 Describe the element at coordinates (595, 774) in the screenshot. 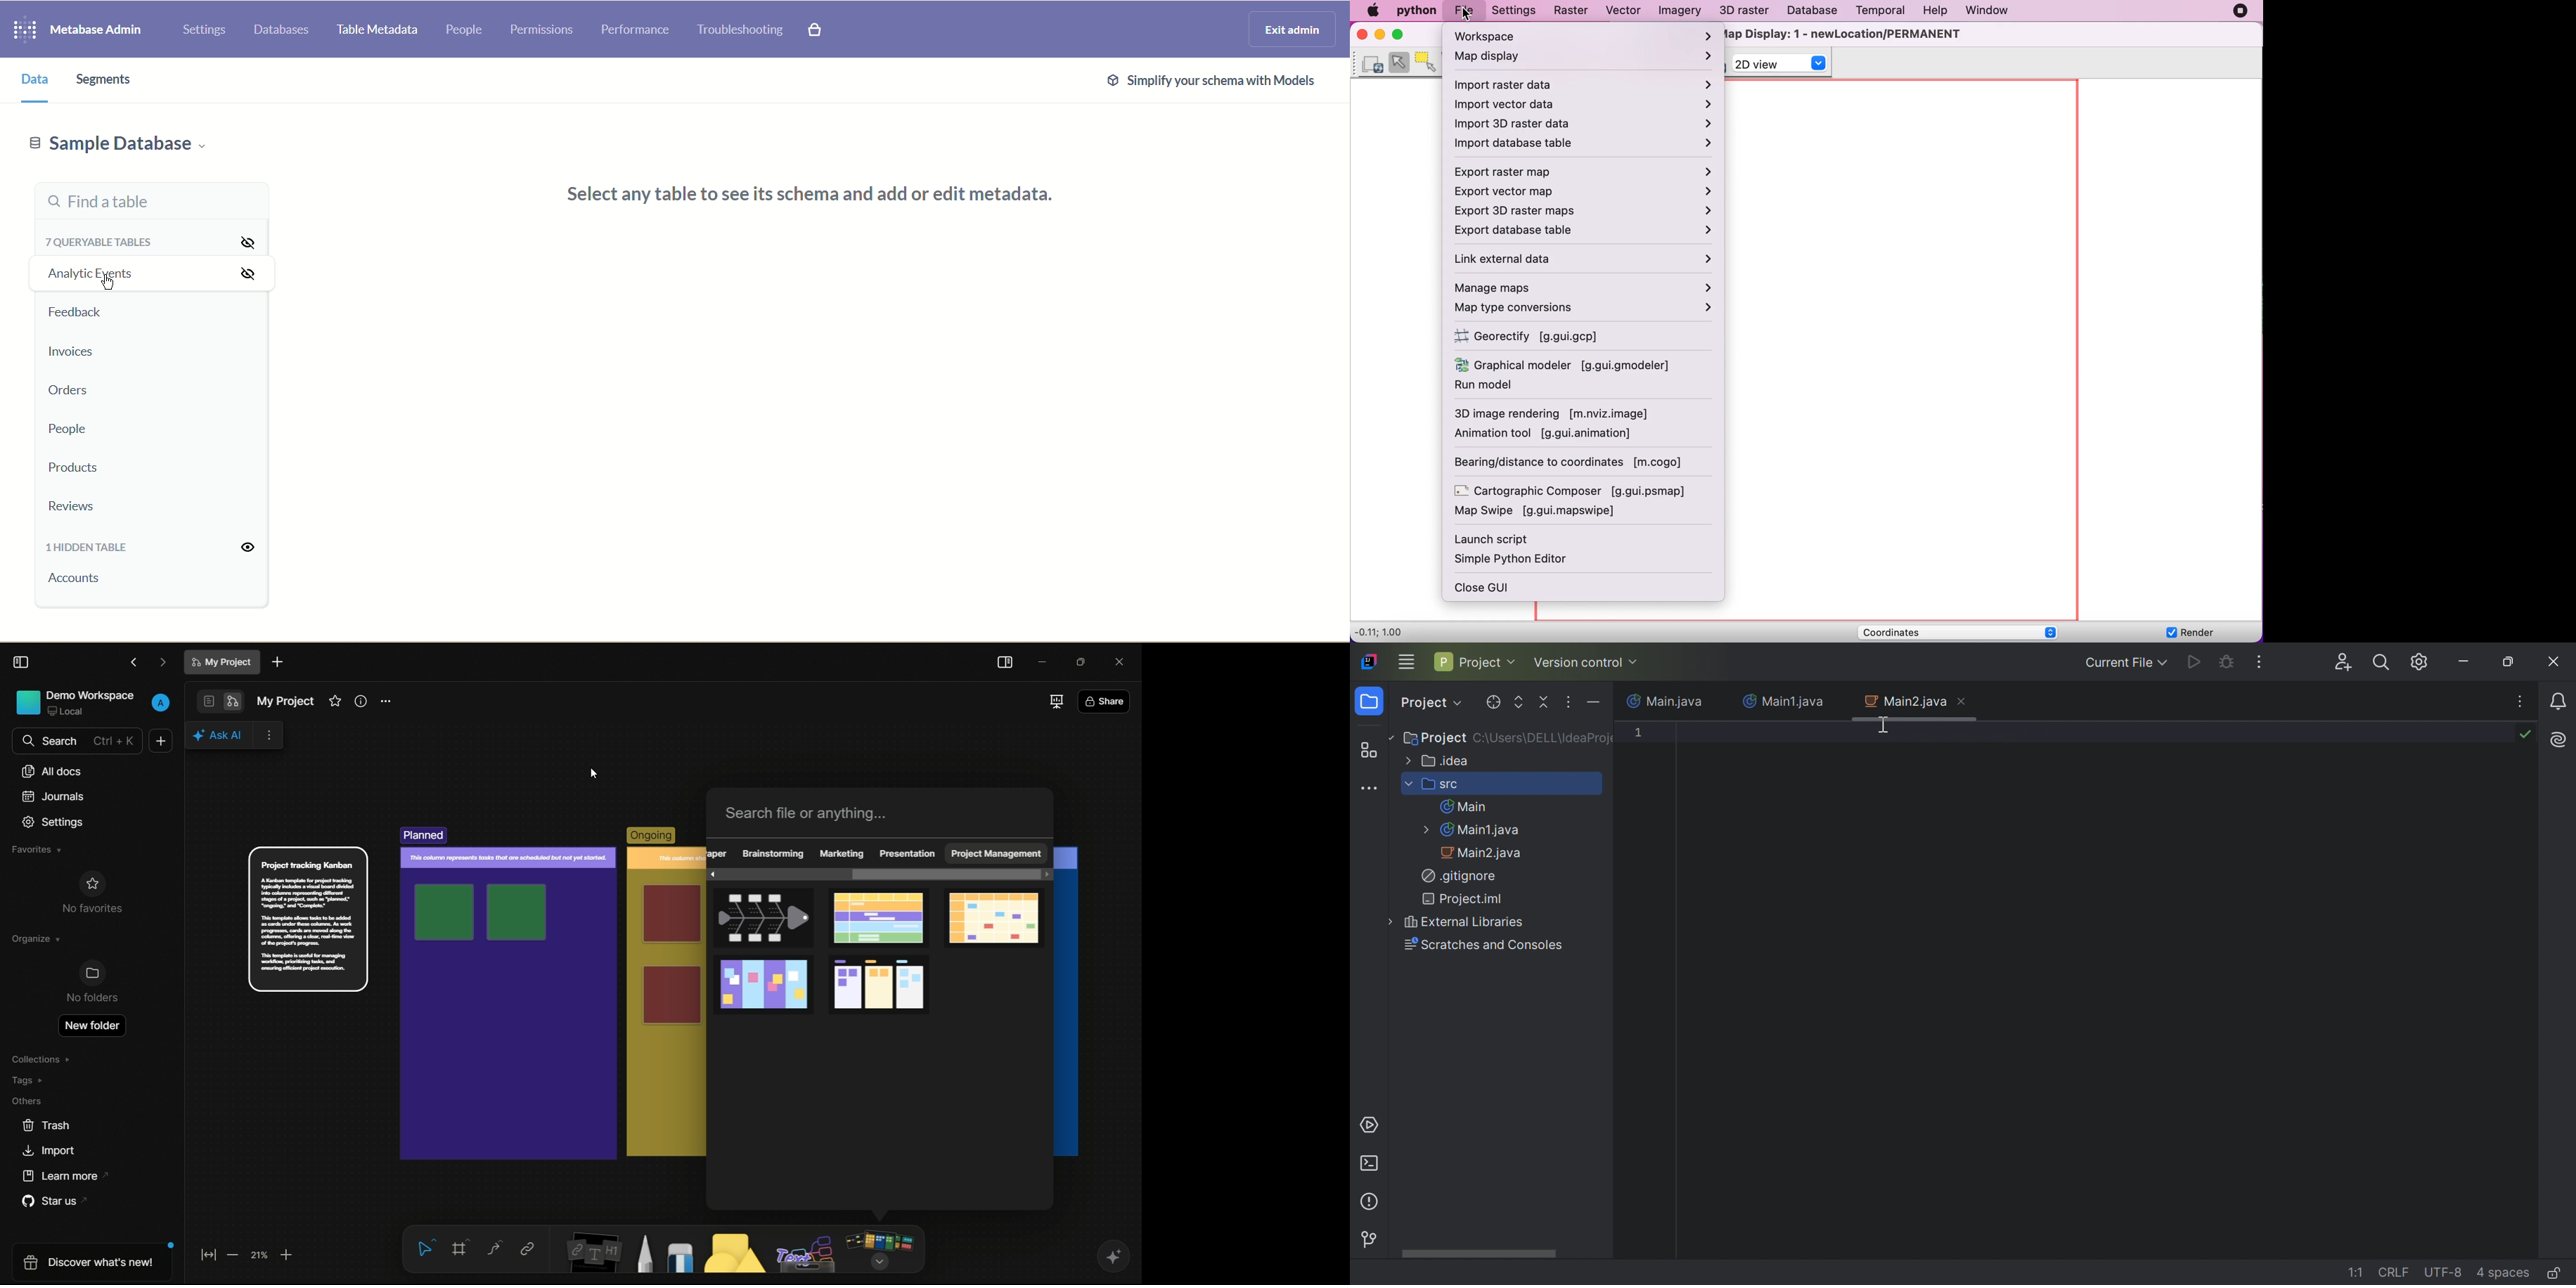

I see `cursor` at that location.